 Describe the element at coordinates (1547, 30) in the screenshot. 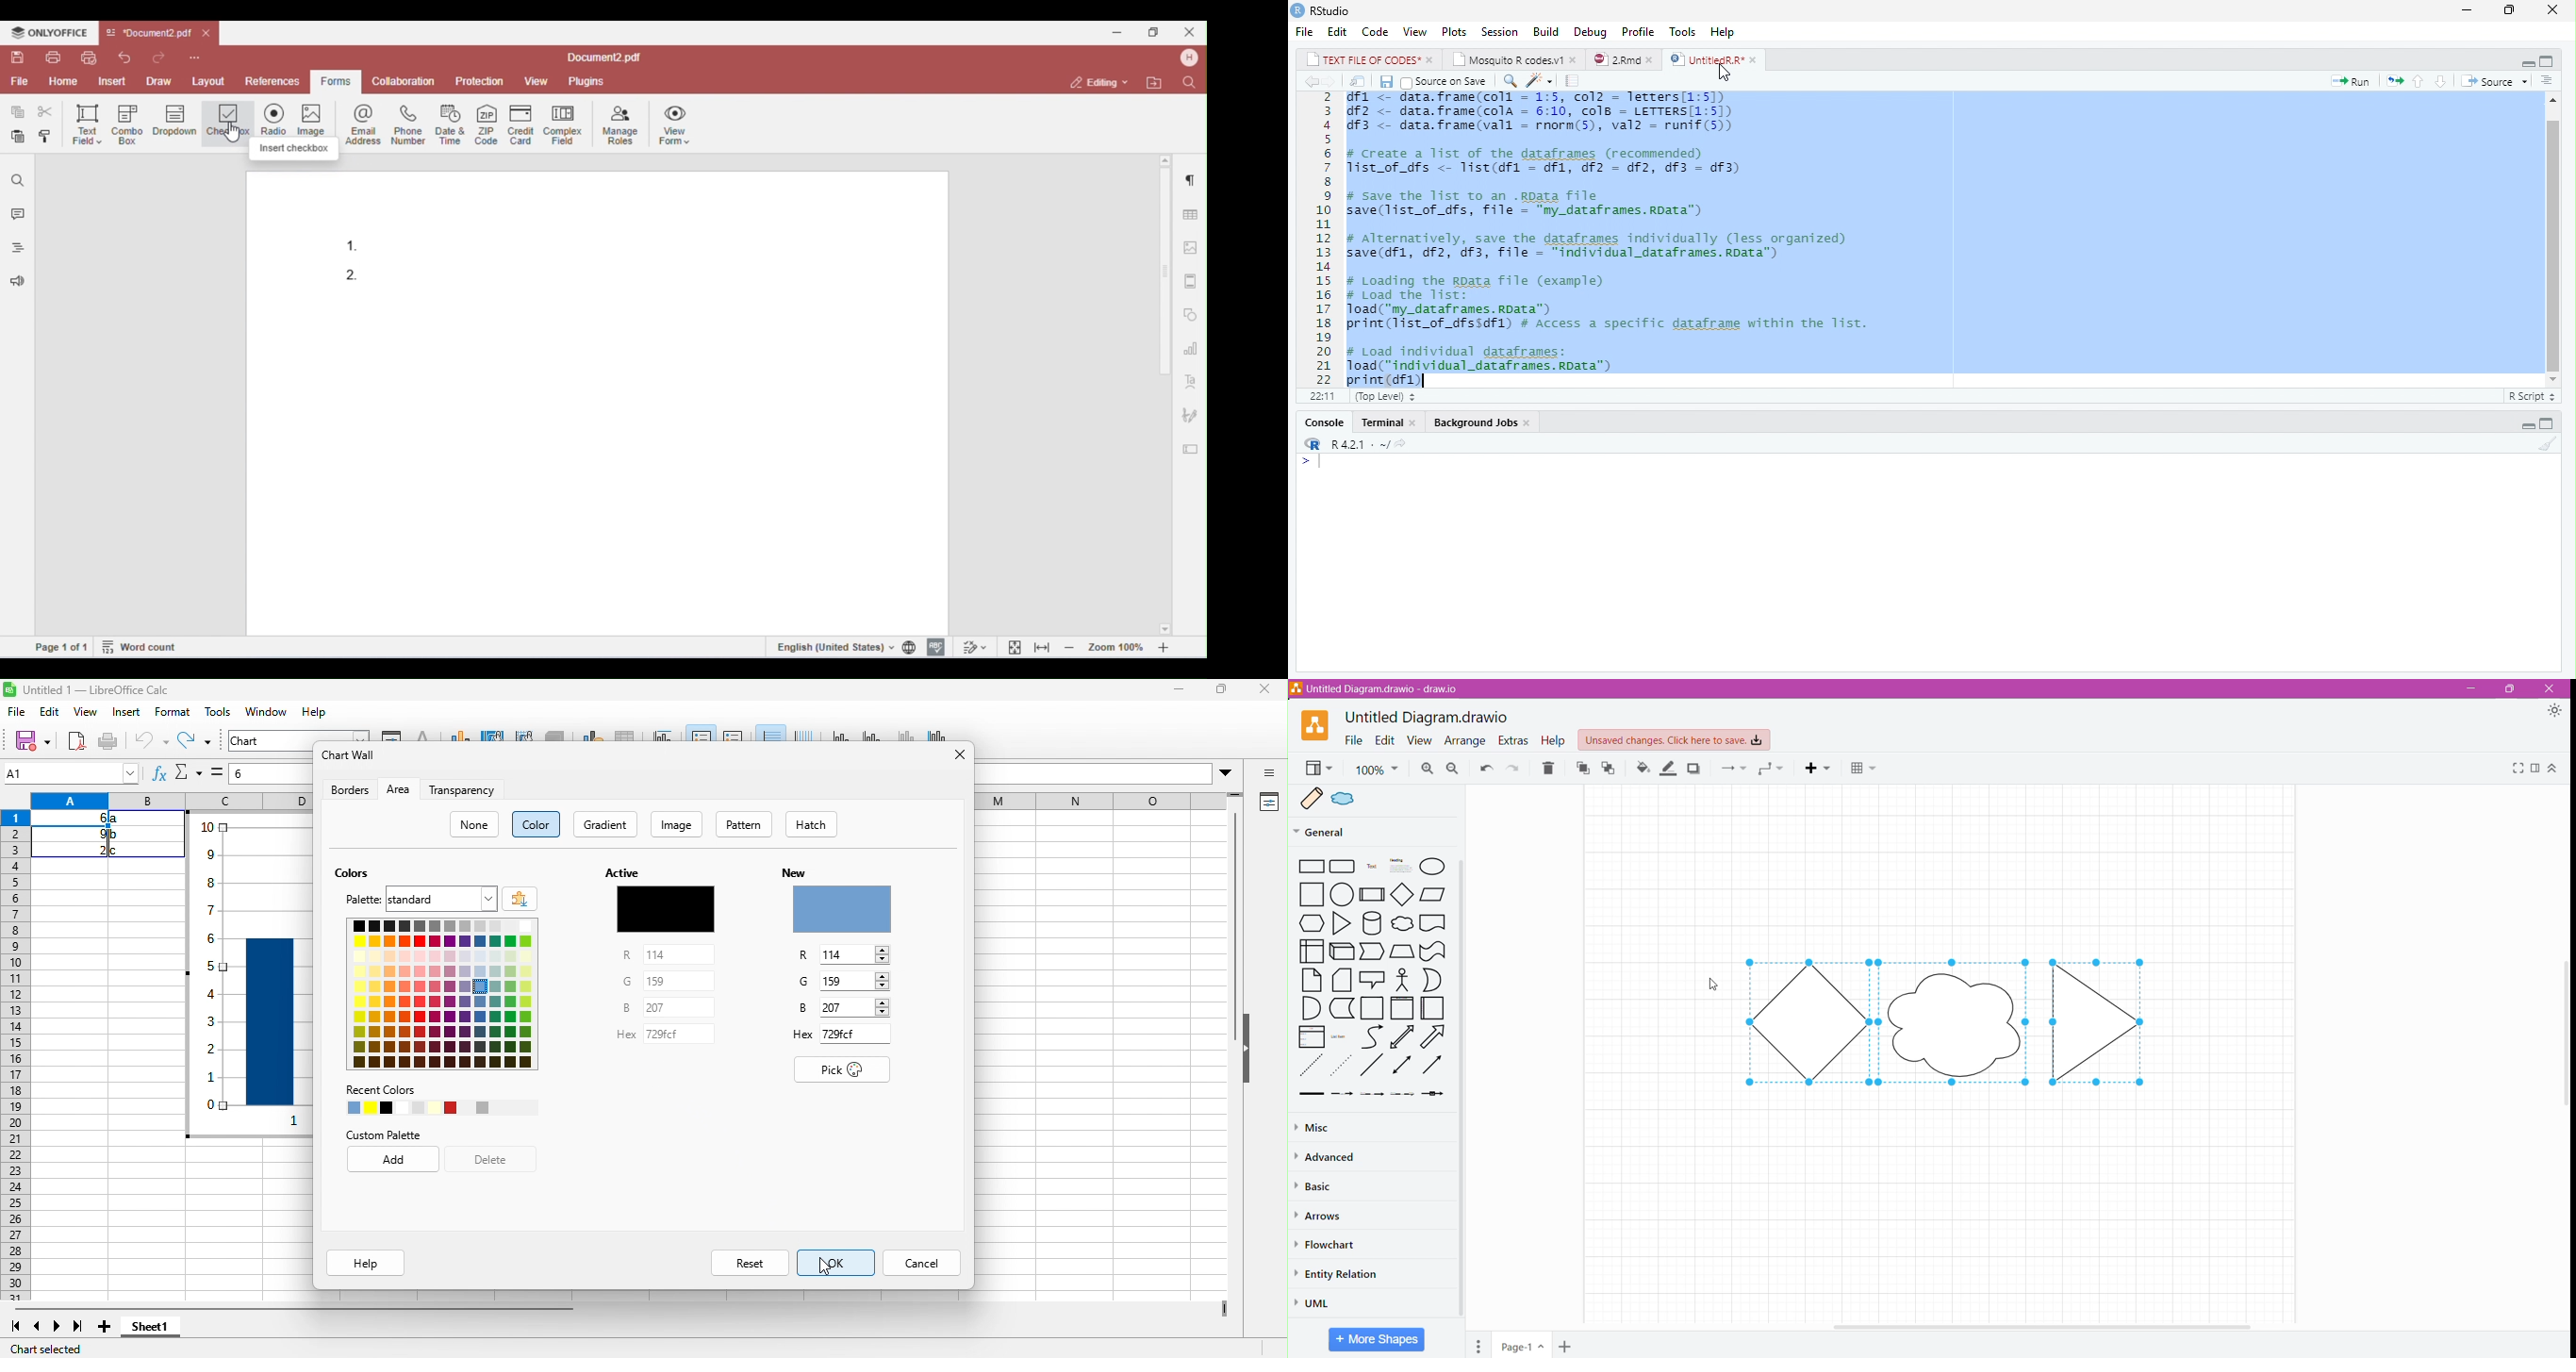

I see `Build` at that location.